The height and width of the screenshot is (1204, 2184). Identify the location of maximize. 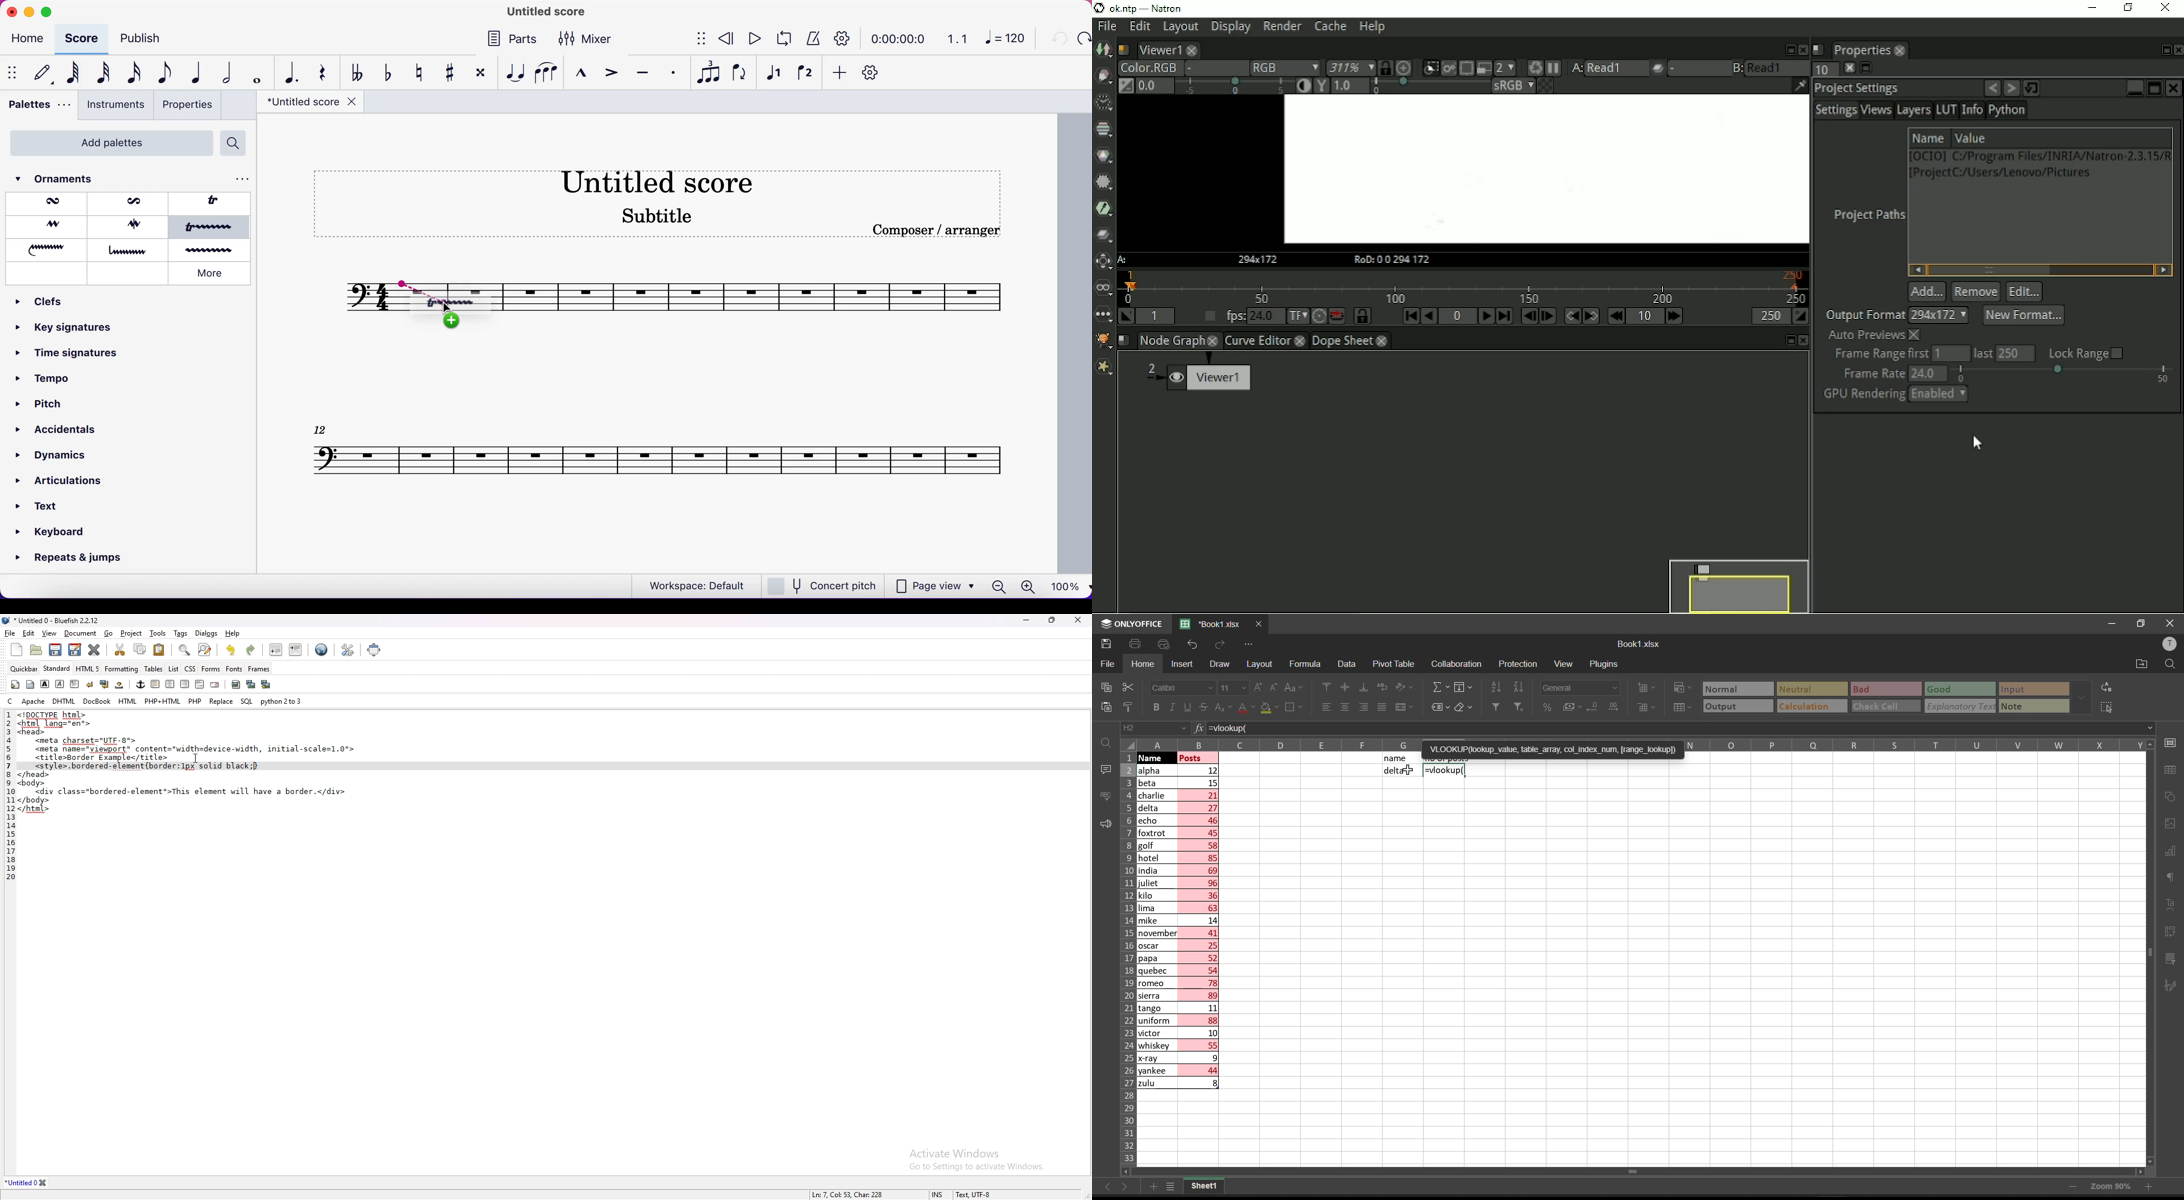
(2143, 624).